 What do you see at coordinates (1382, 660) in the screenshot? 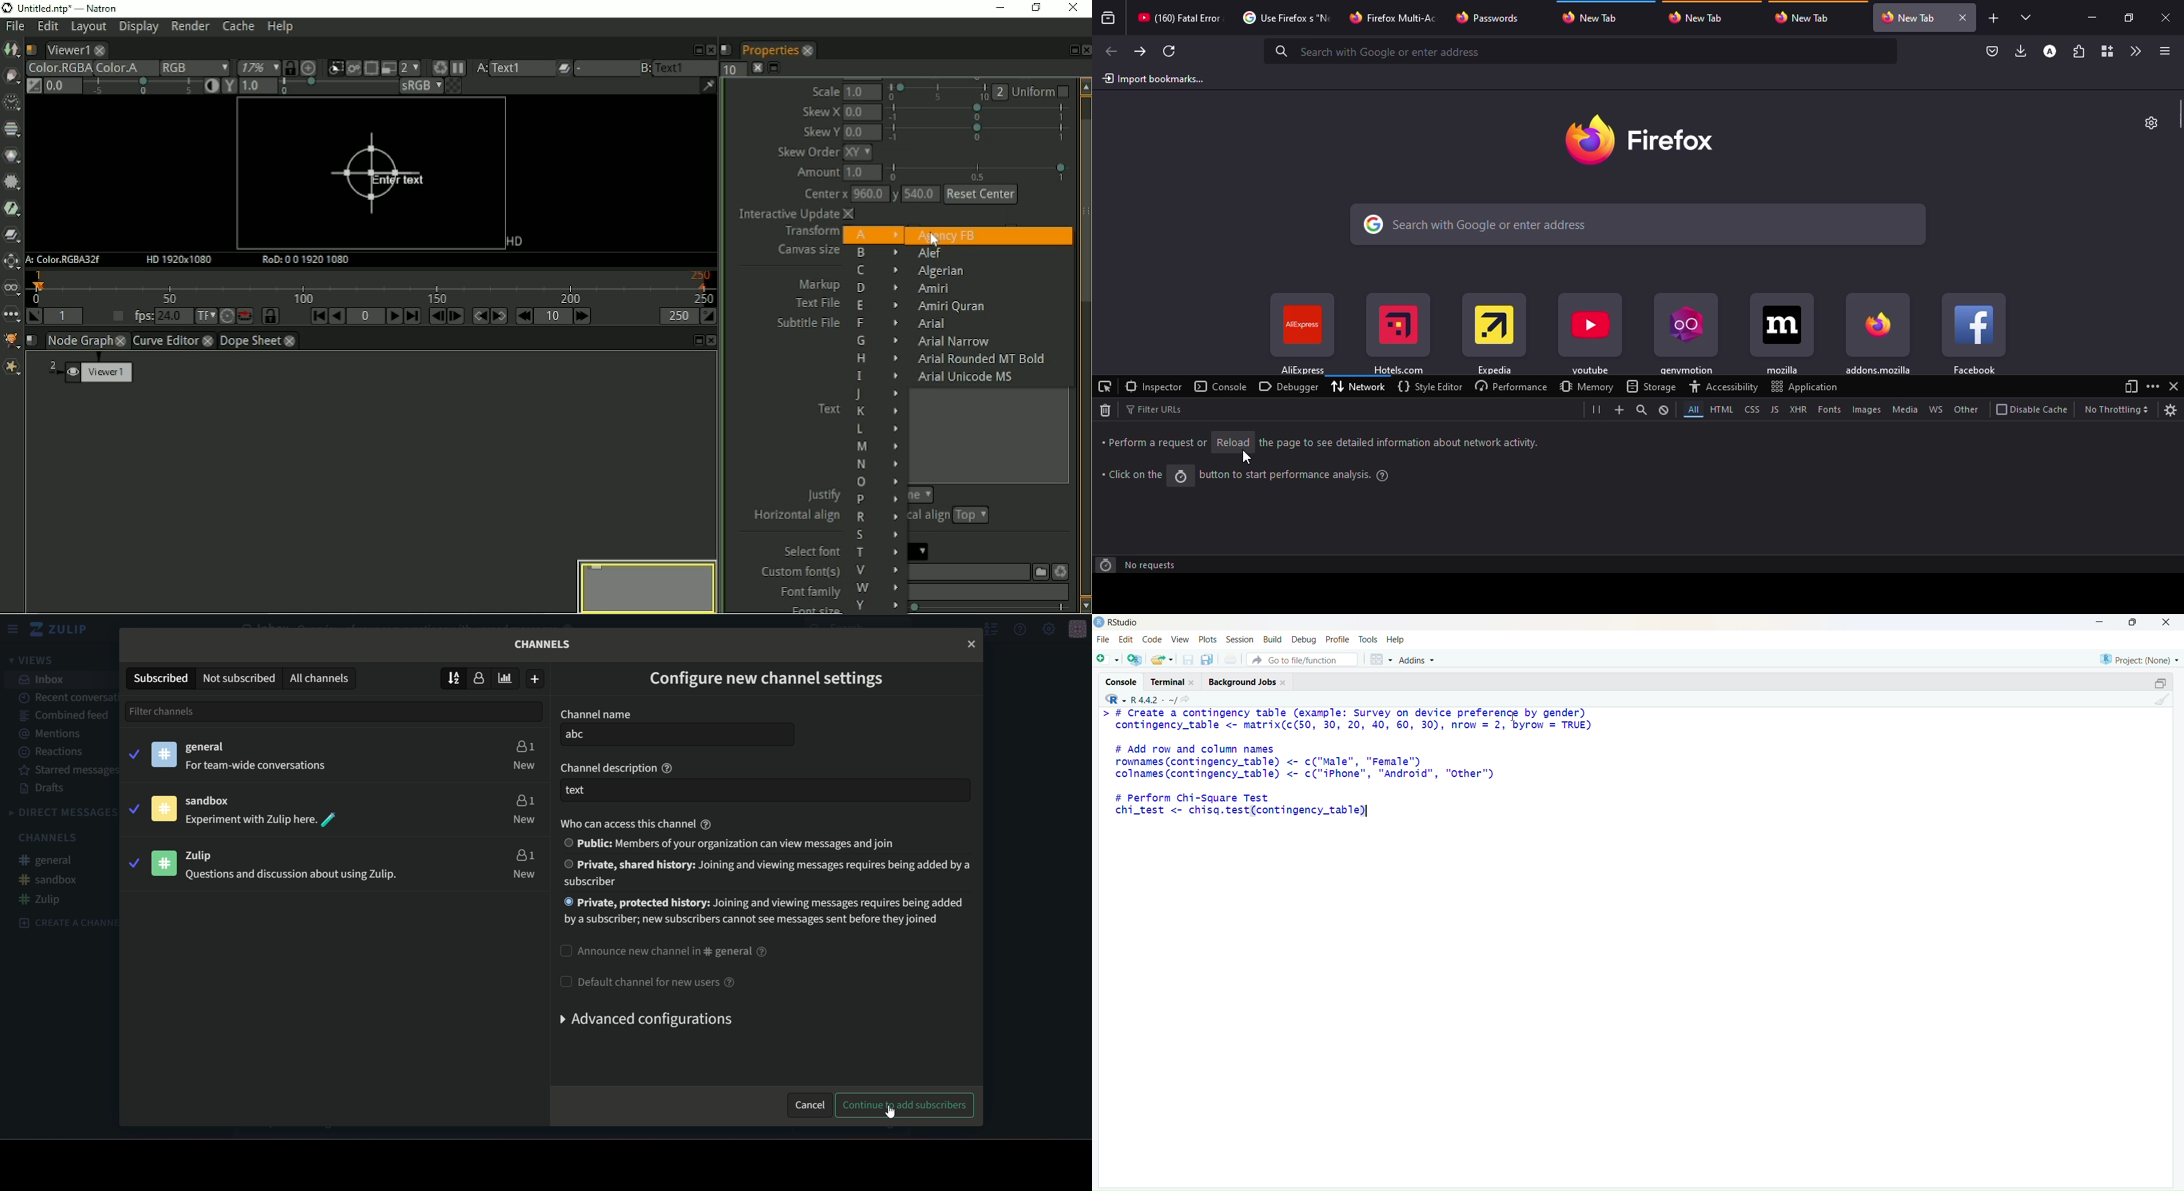
I see `grid` at bounding box center [1382, 660].